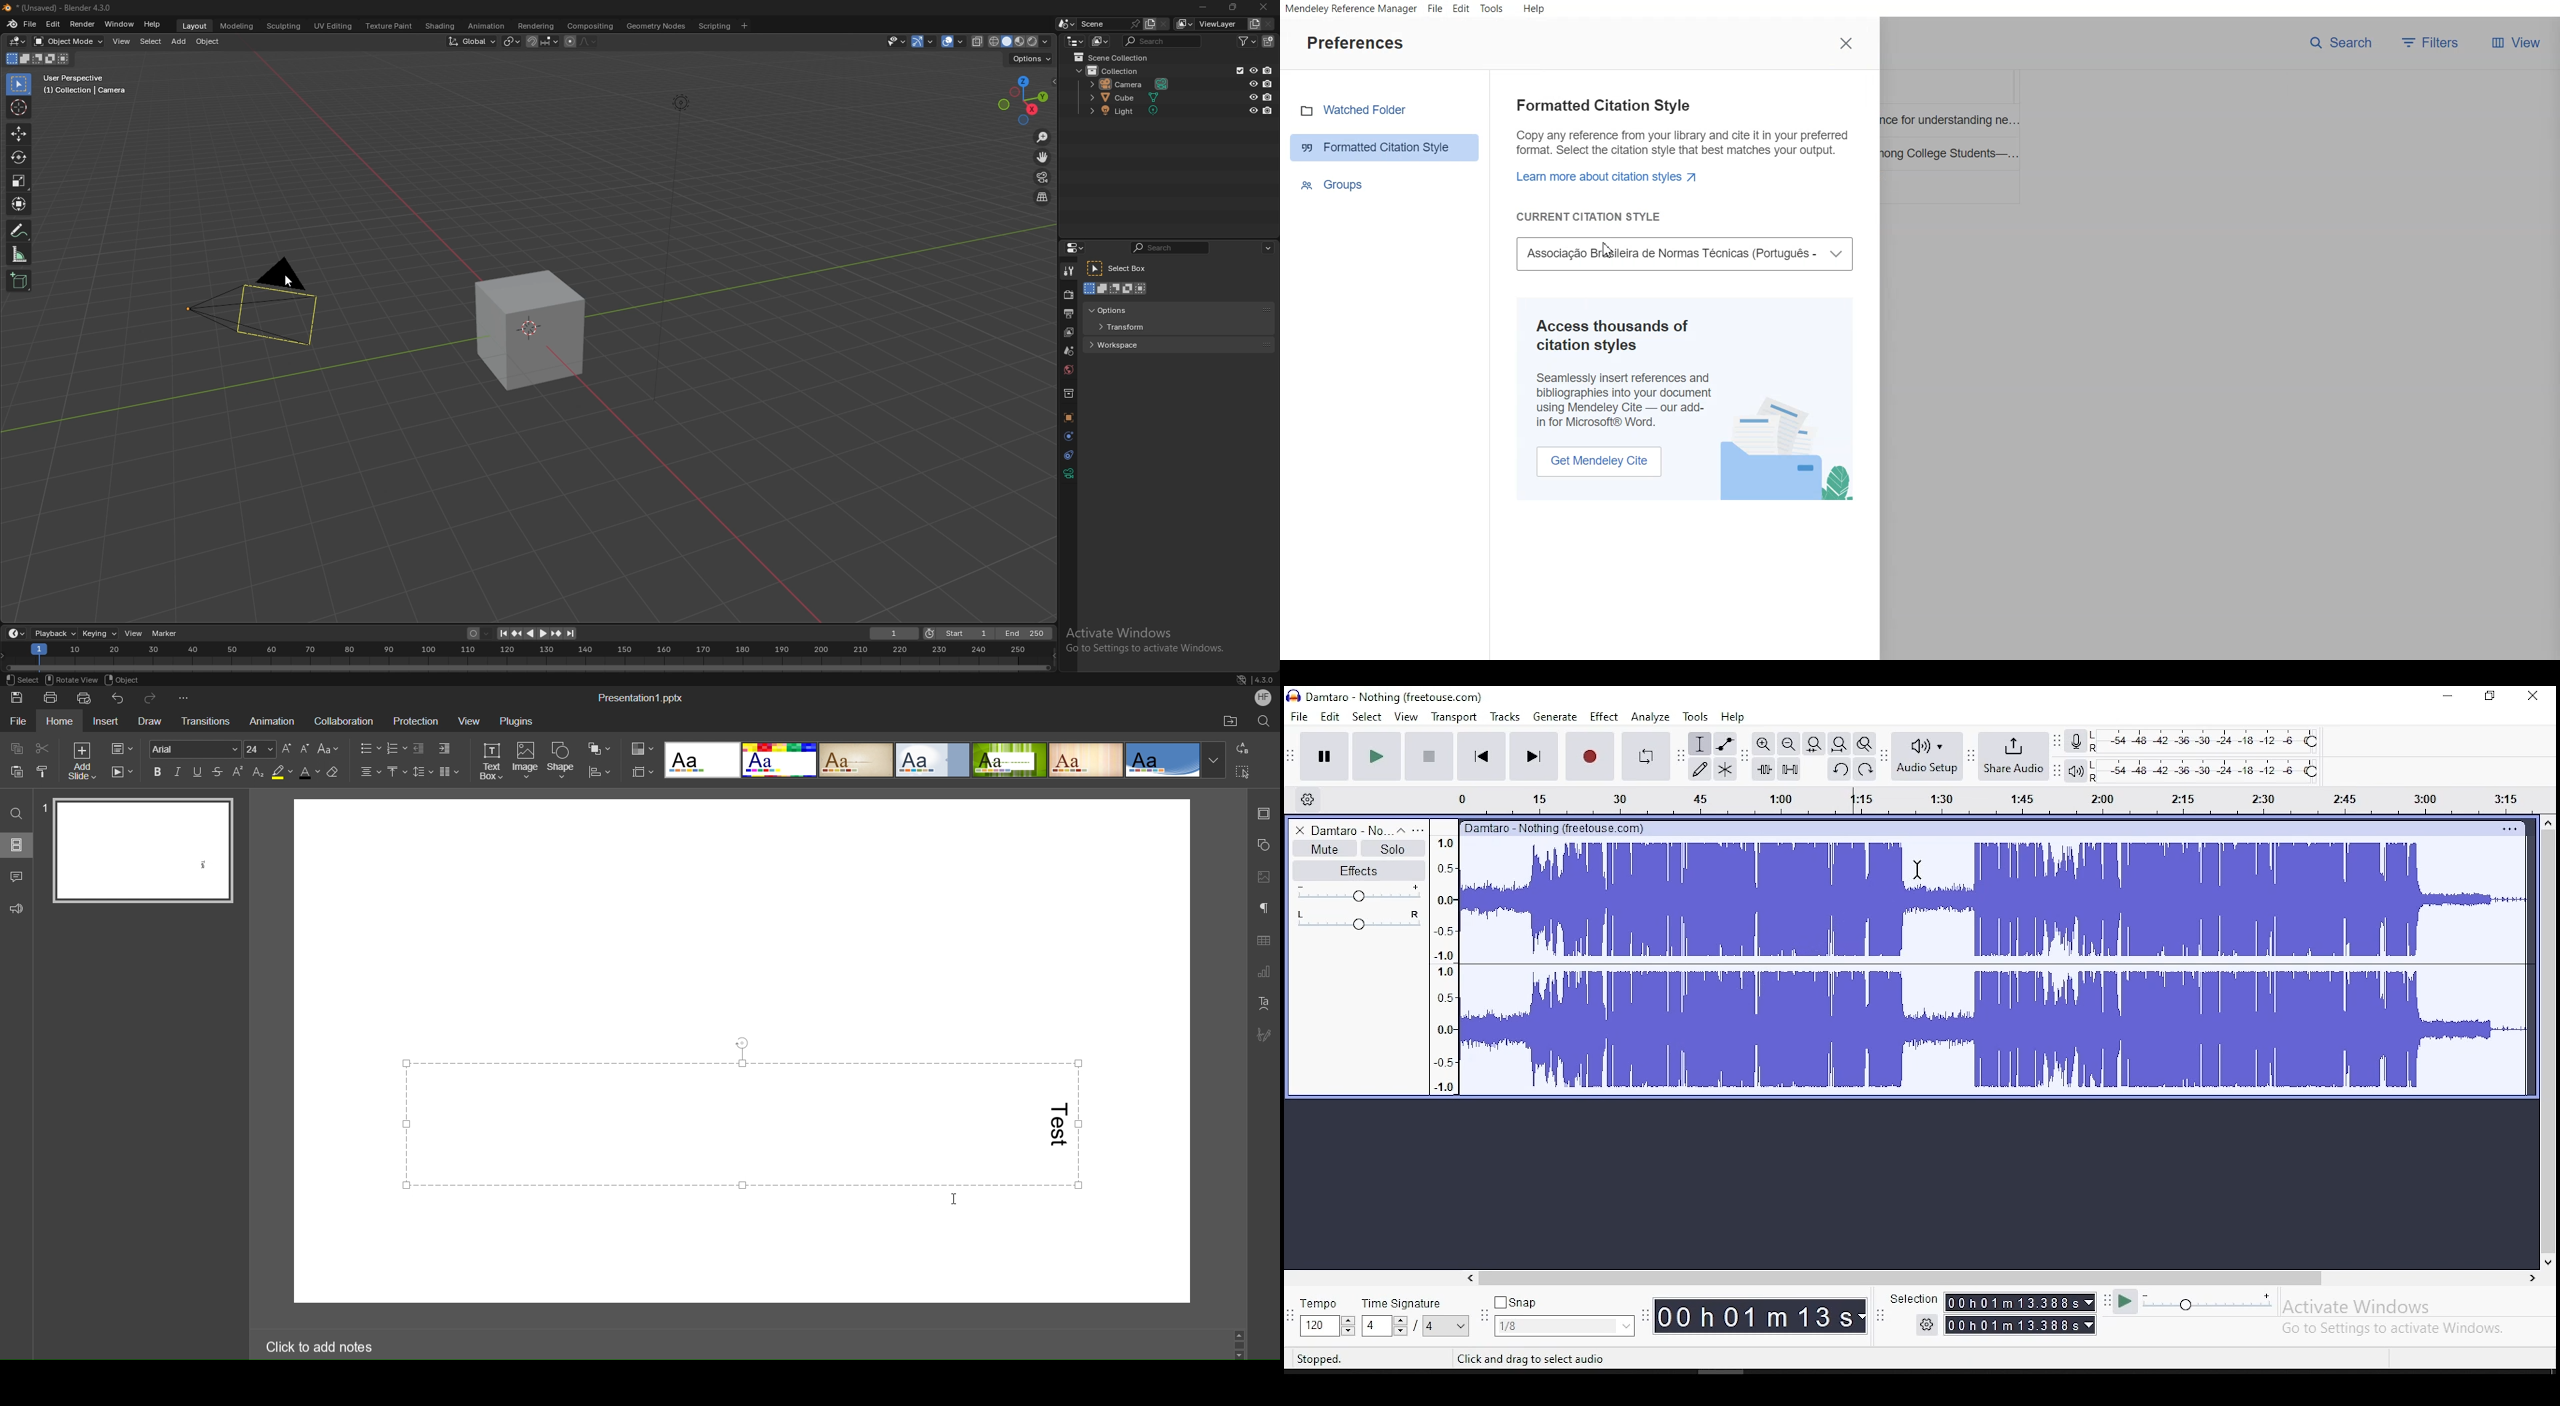 The height and width of the screenshot is (1428, 2576). What do you see at coordinates (1231, 722) in the screenshot?
I see `Open Folder` at bounding box center [1231, 722].